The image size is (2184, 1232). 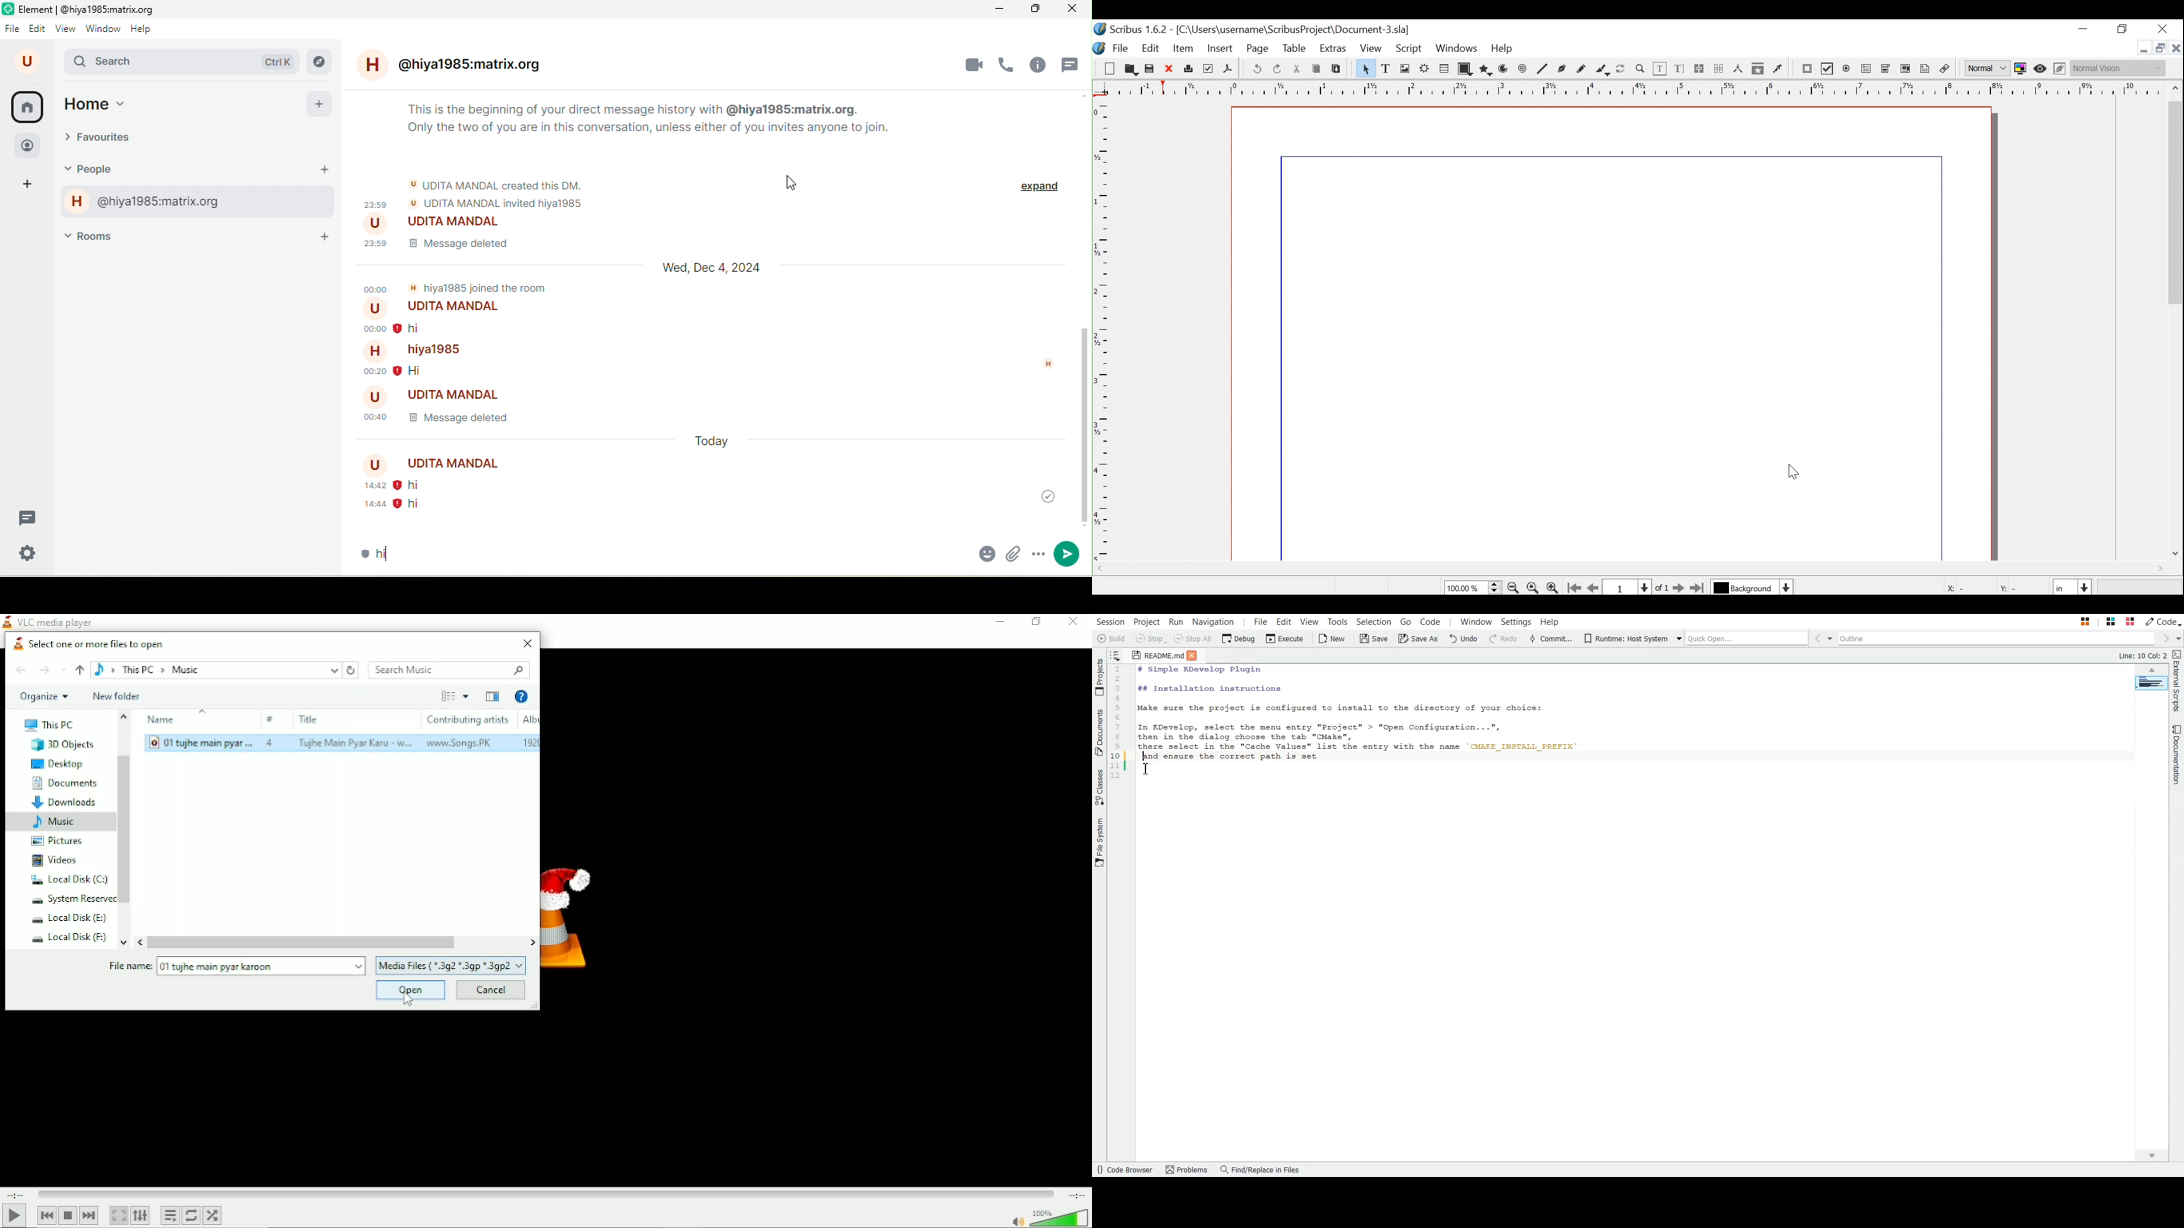 What do you see at coordinates (88, 643) in the screenshot?
I see `Select one or more files to open` at bounding box center [88, 643].